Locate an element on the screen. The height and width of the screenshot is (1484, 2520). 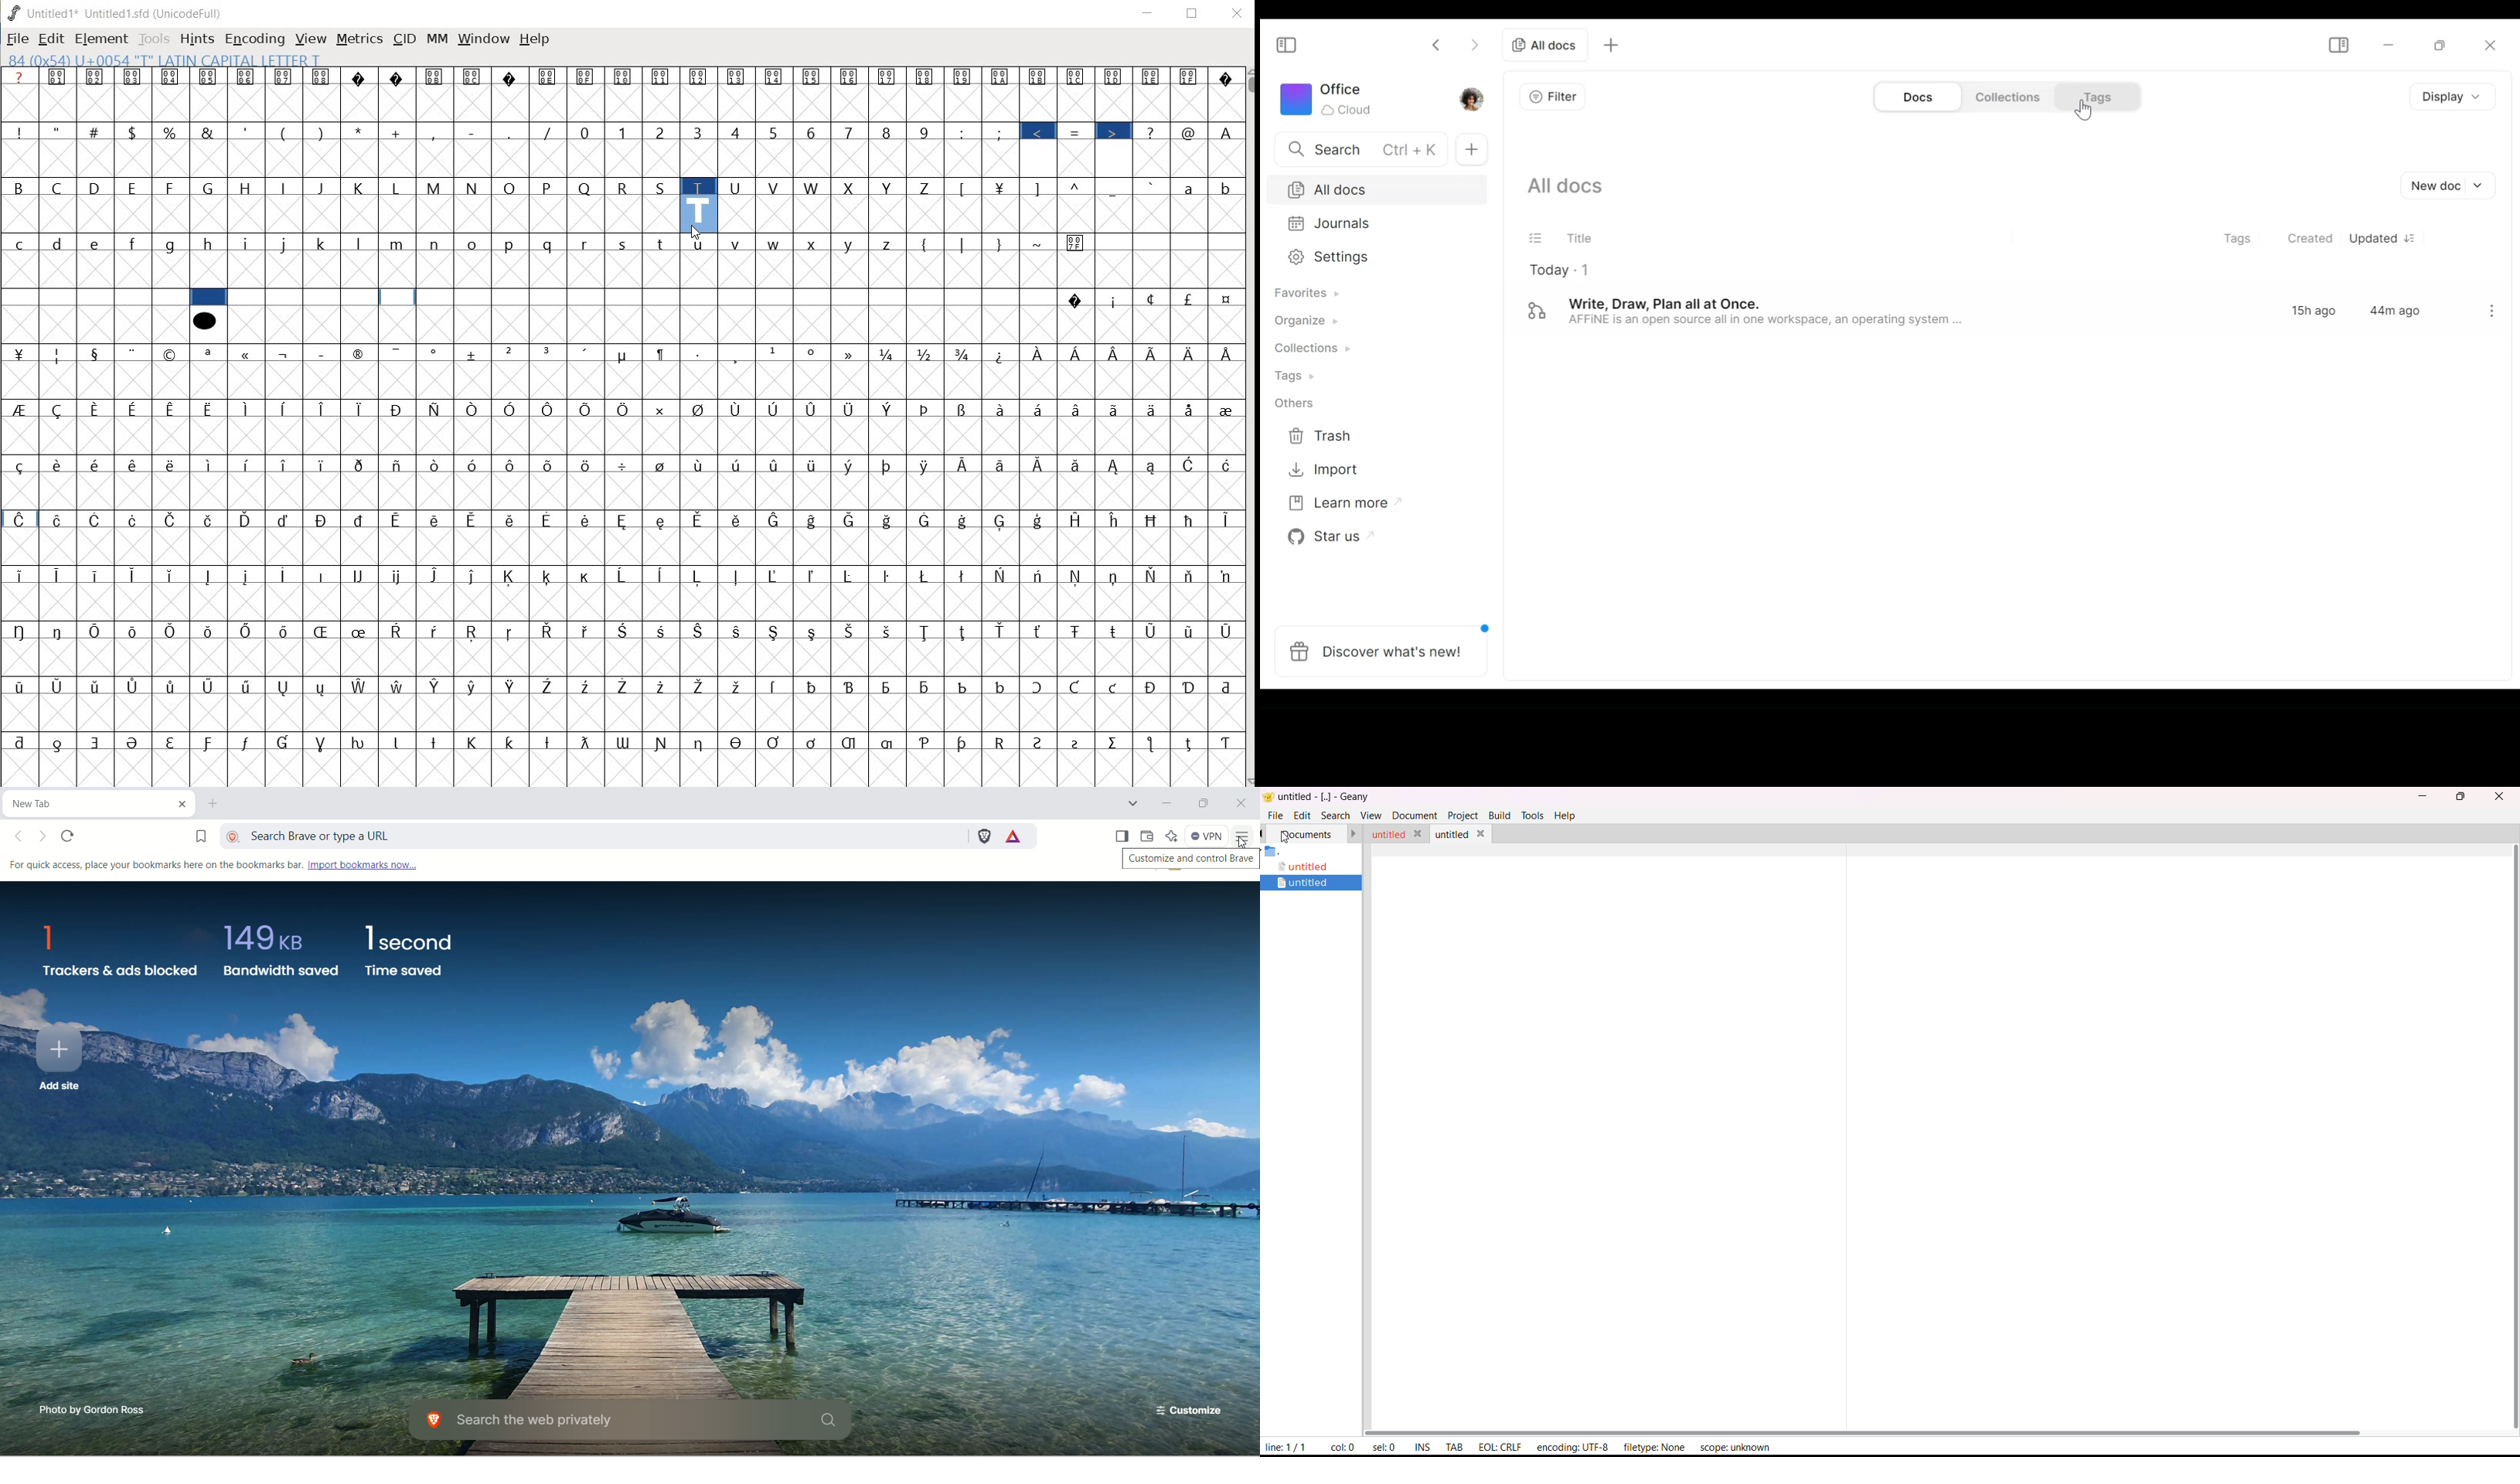
s is located at coordinates (623, 244).